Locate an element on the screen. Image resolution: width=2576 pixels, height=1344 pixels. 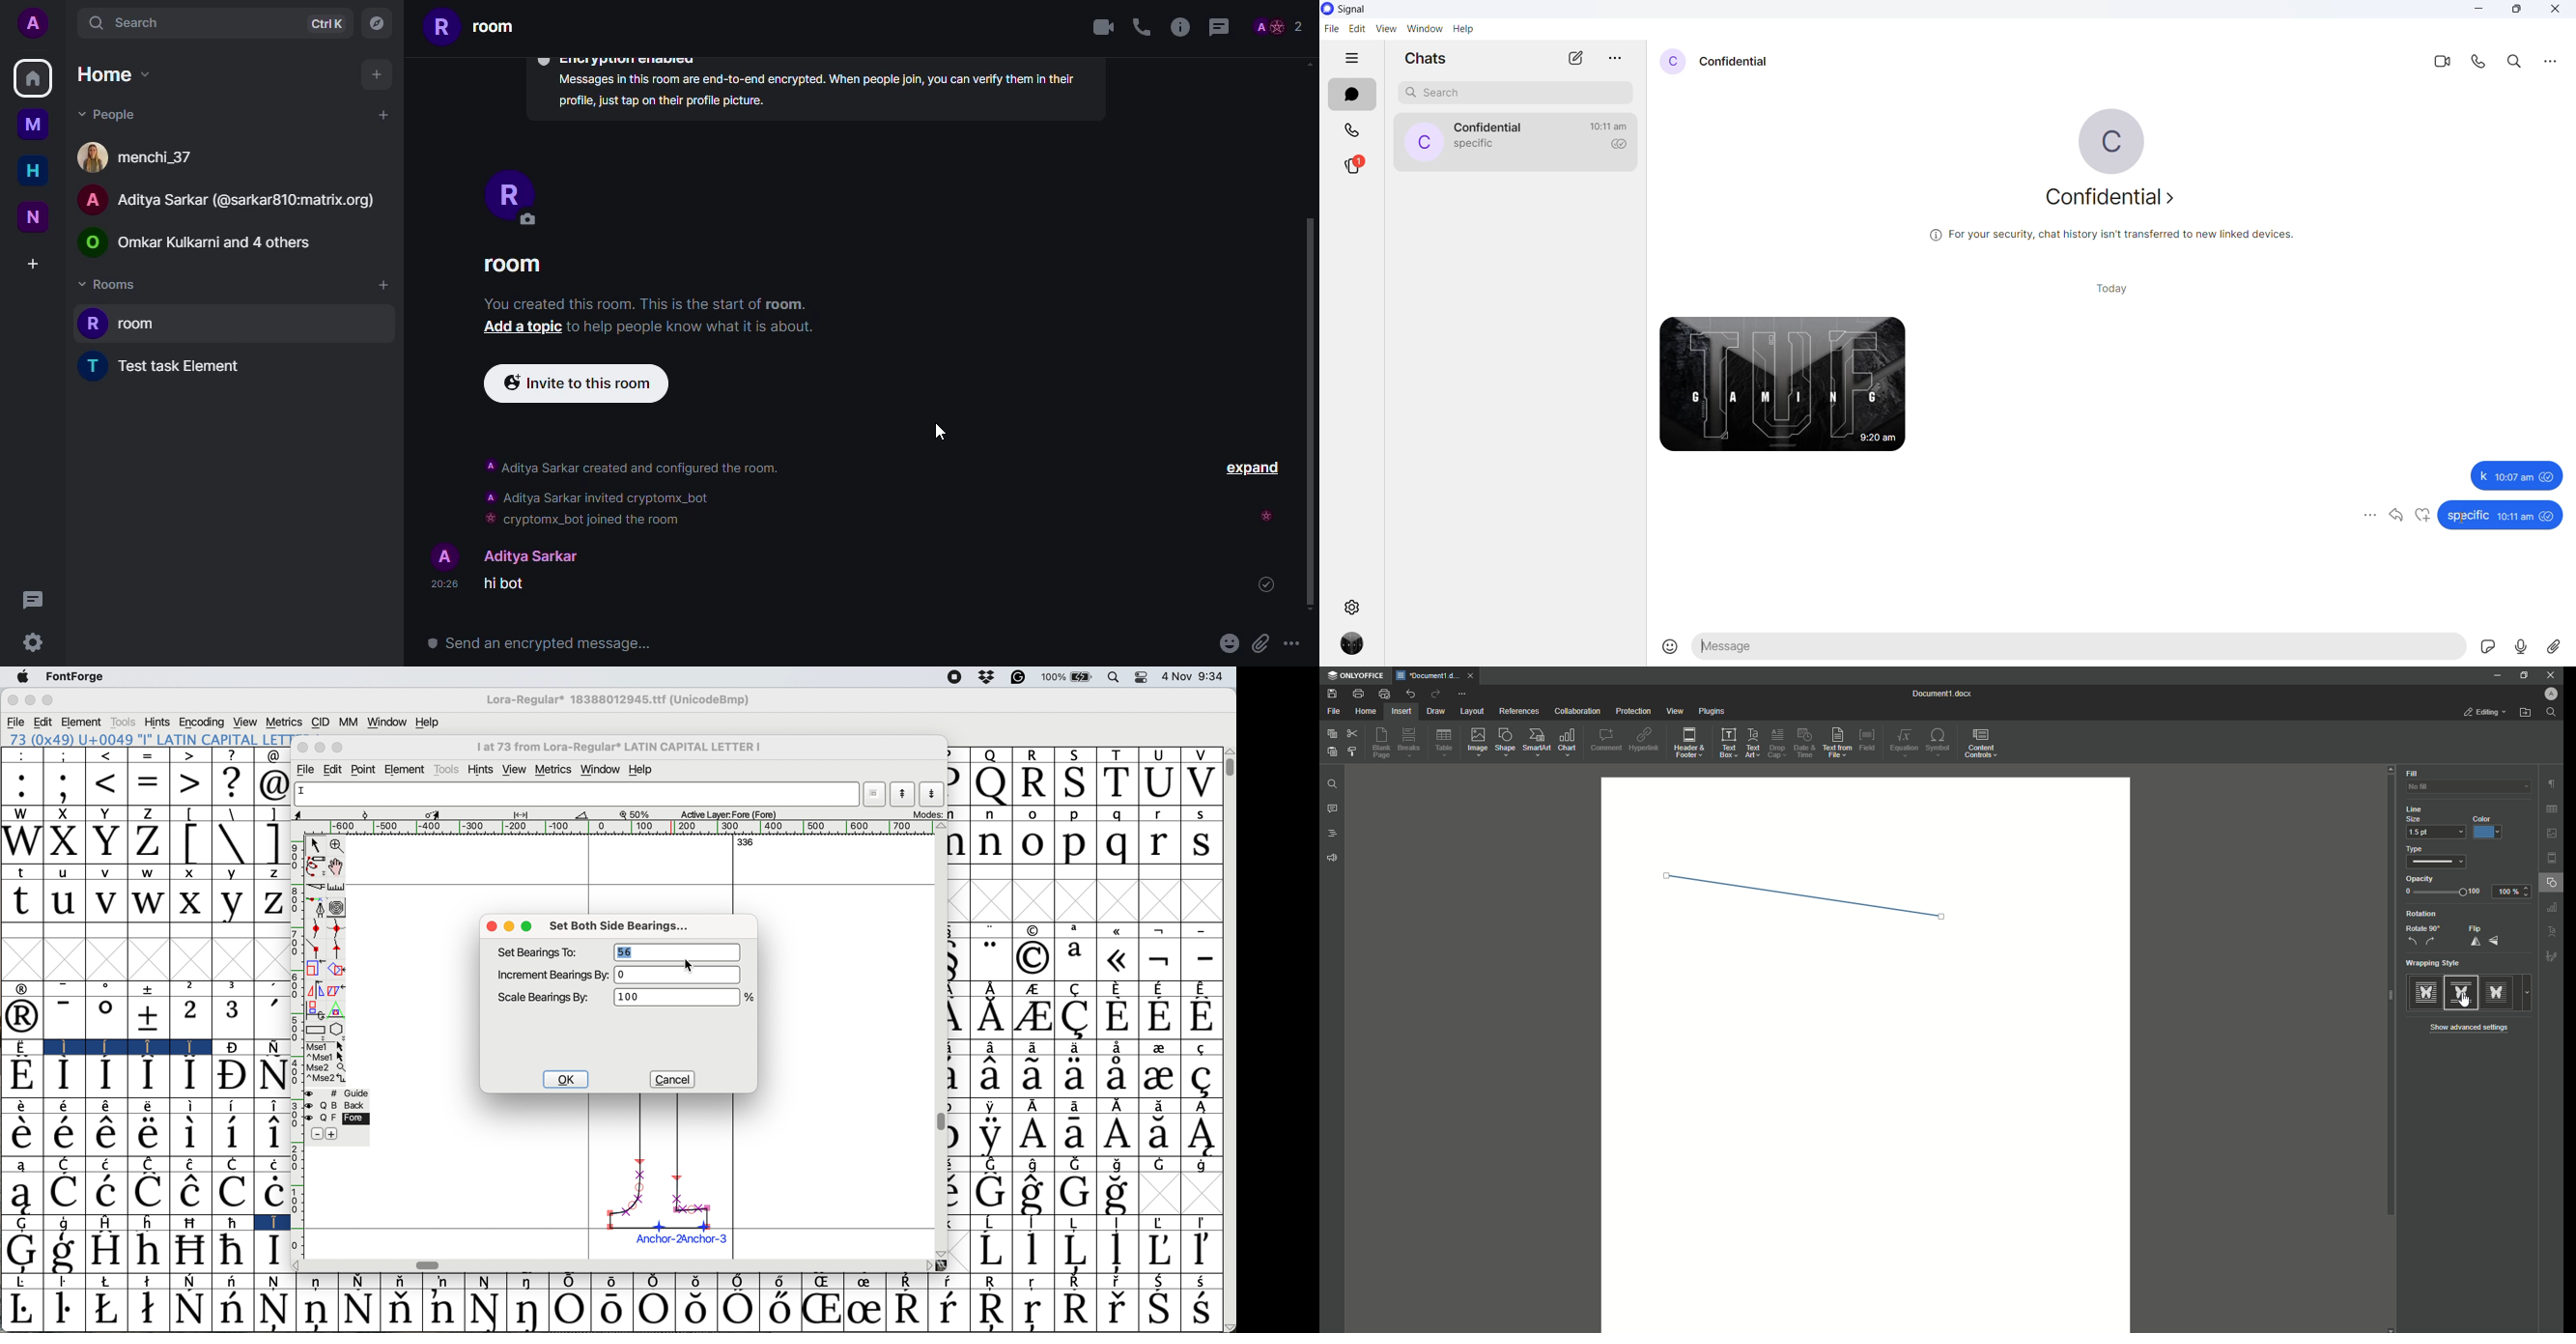
Symbol is located at coordinates (66, 1282).